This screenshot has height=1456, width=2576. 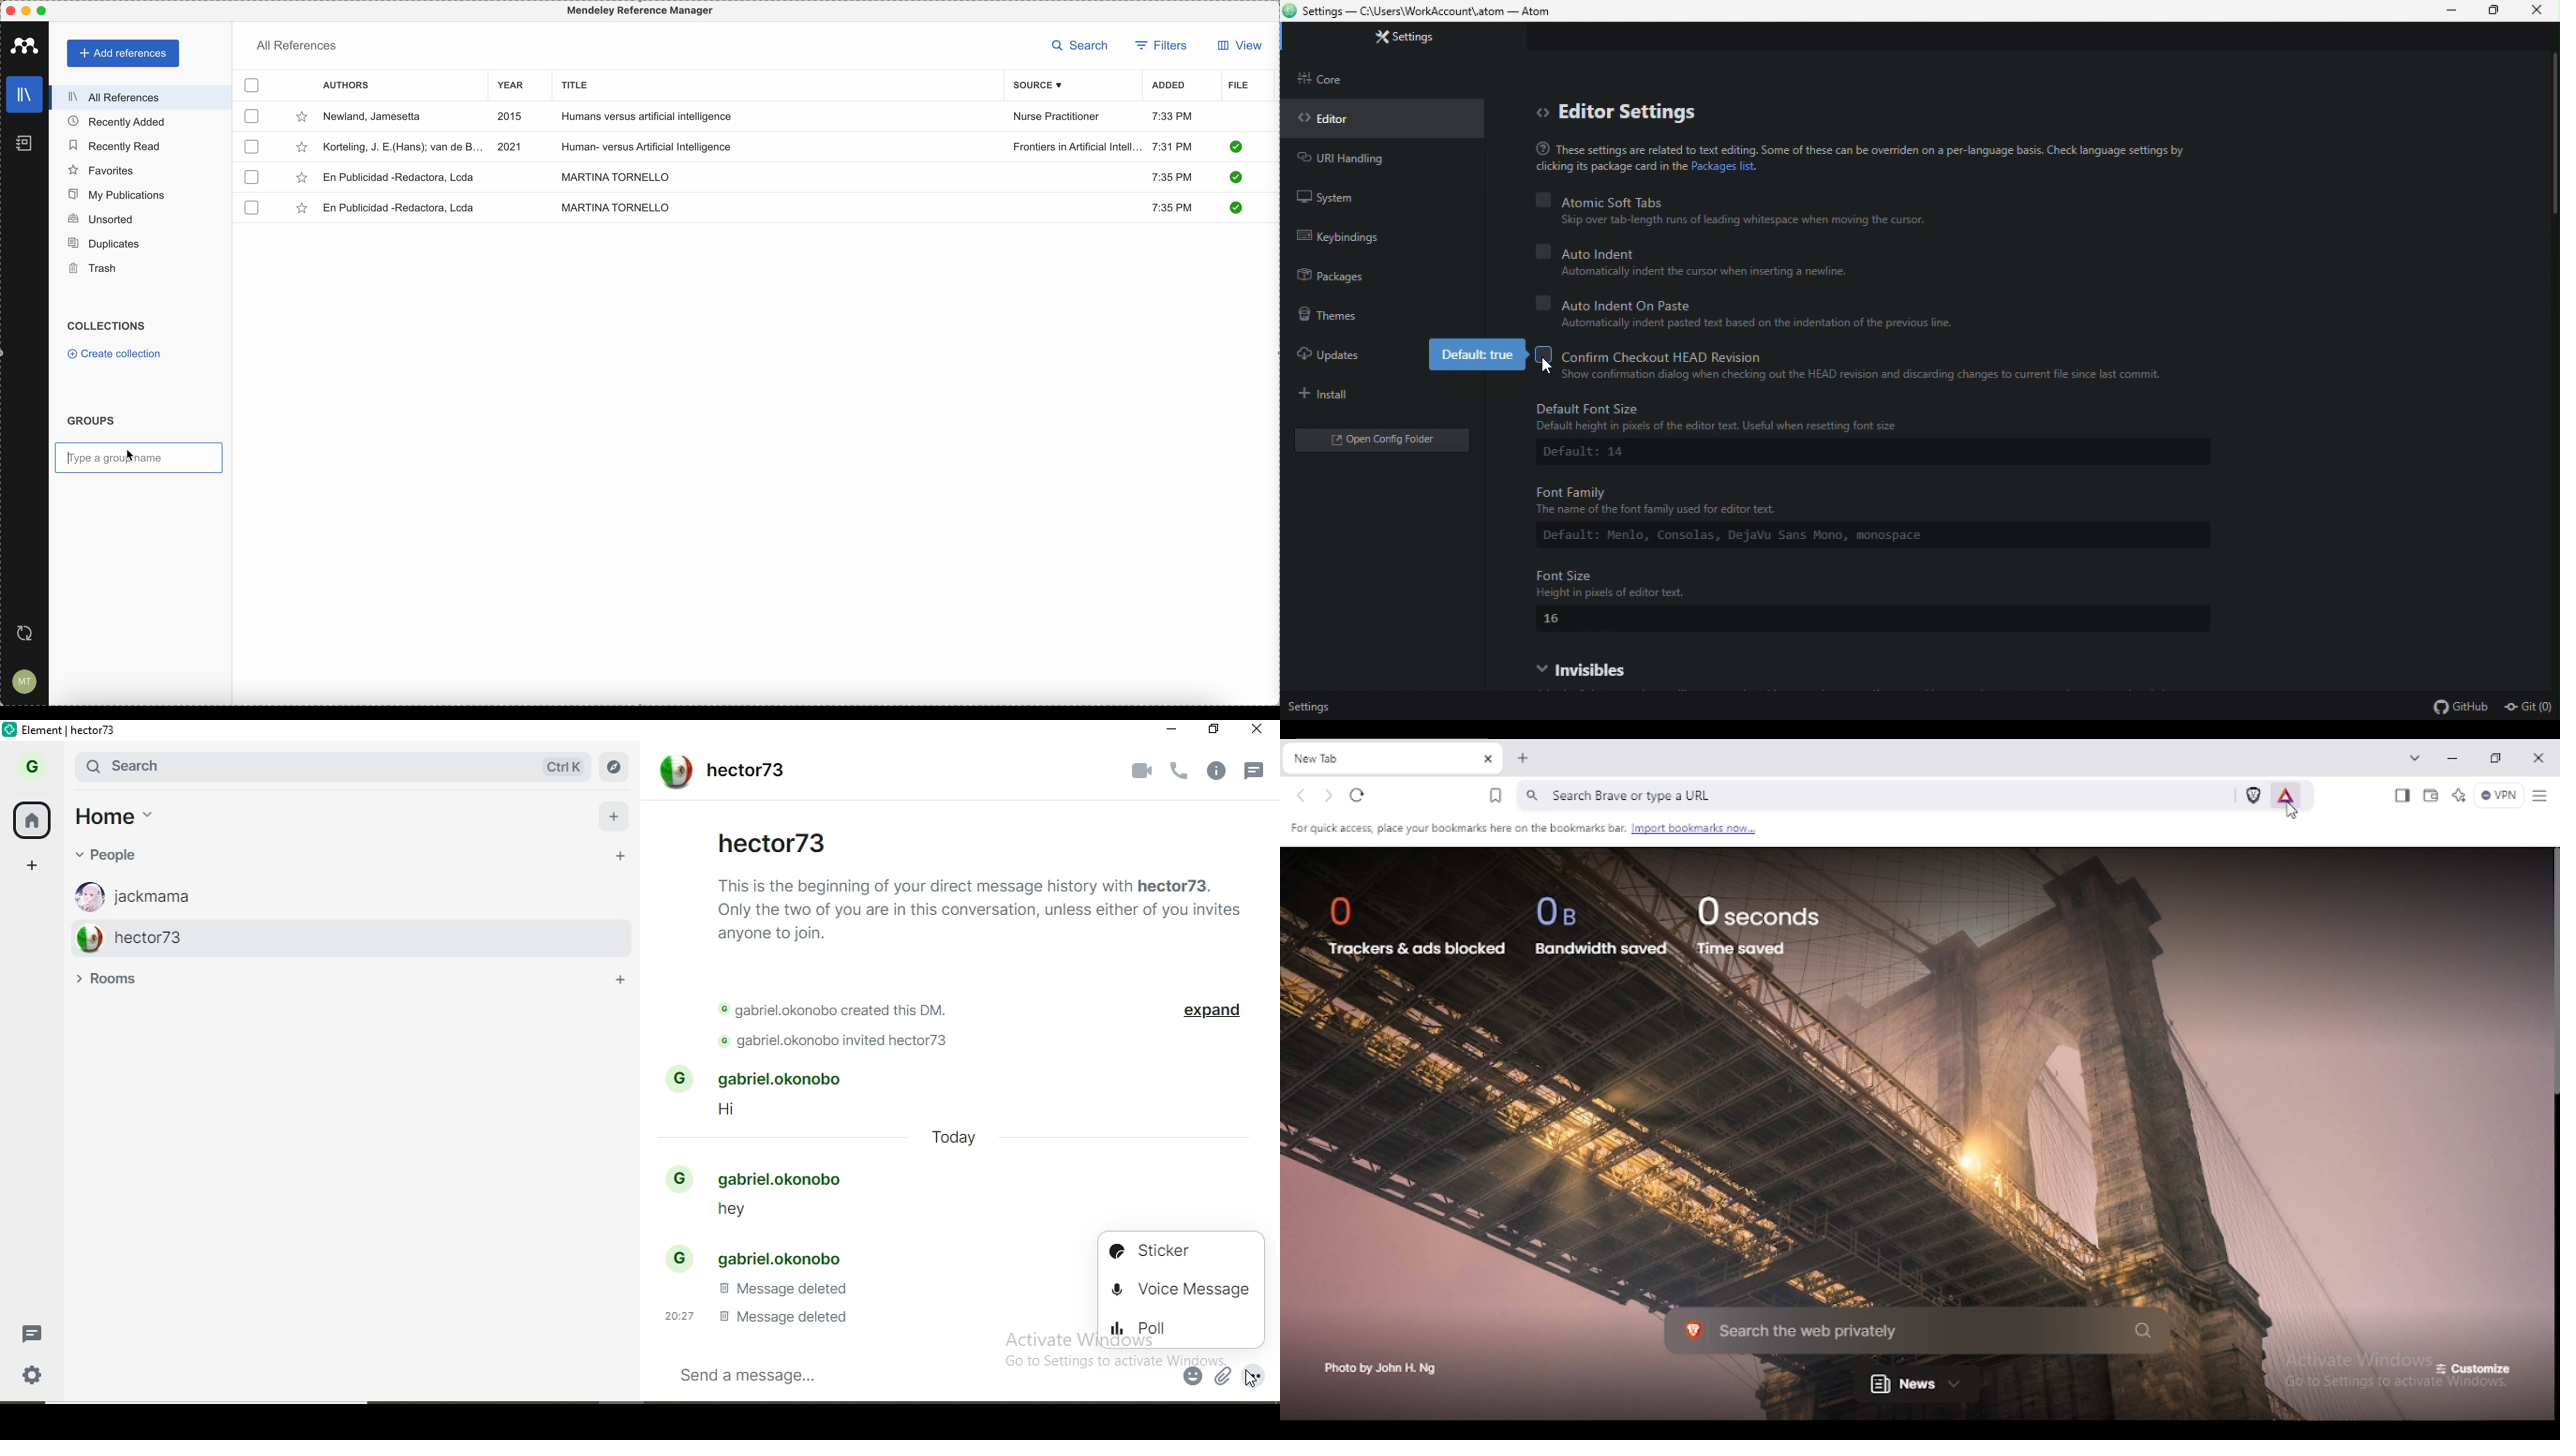 I want to click on filters, so click(x=1161, y=47).